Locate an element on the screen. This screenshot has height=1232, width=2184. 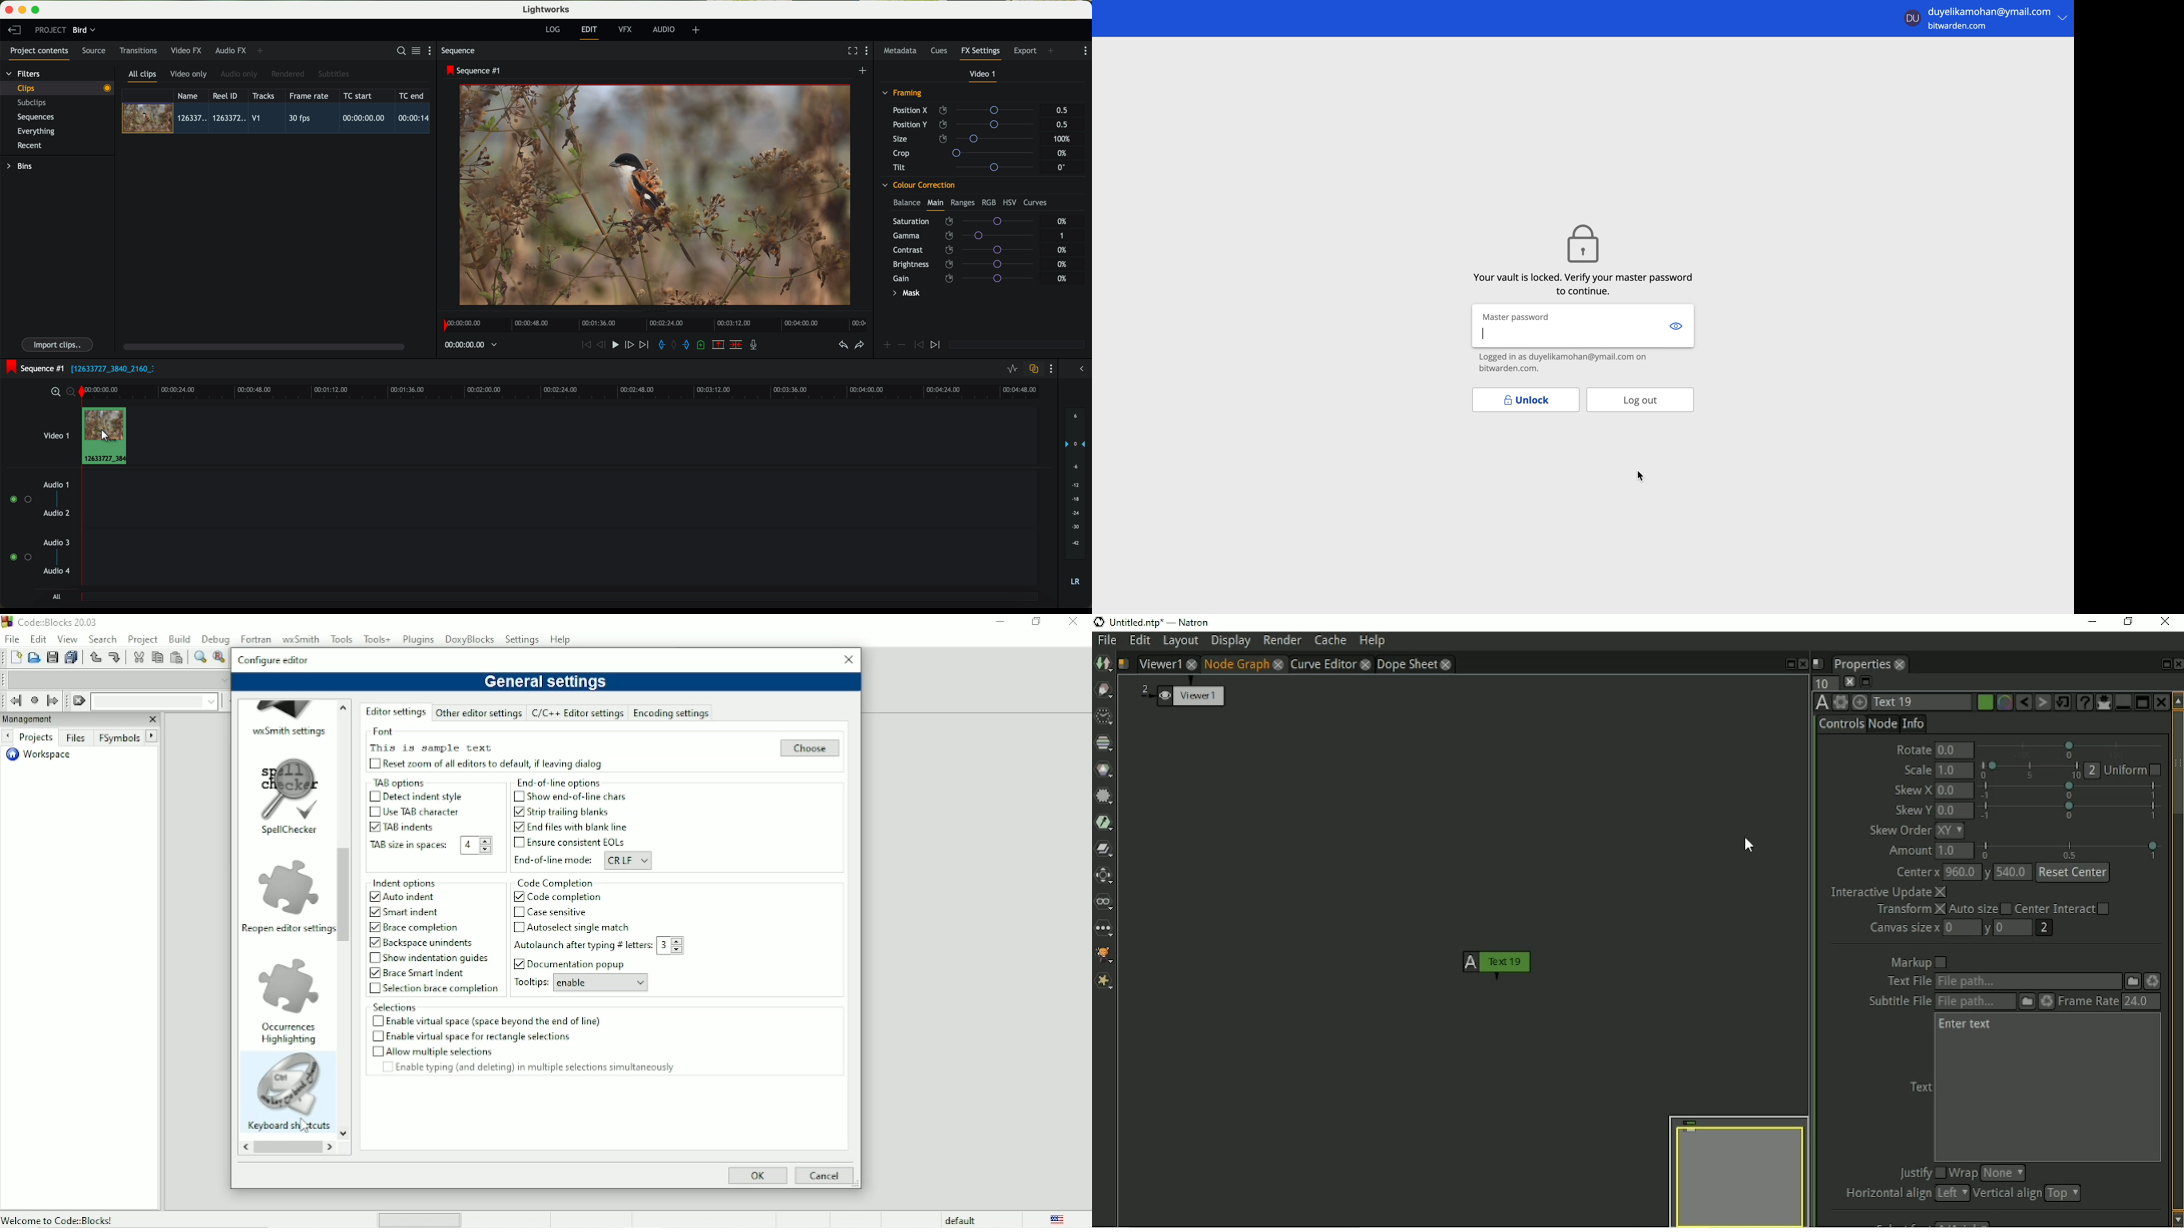
 is located at coordinates (518, 964).